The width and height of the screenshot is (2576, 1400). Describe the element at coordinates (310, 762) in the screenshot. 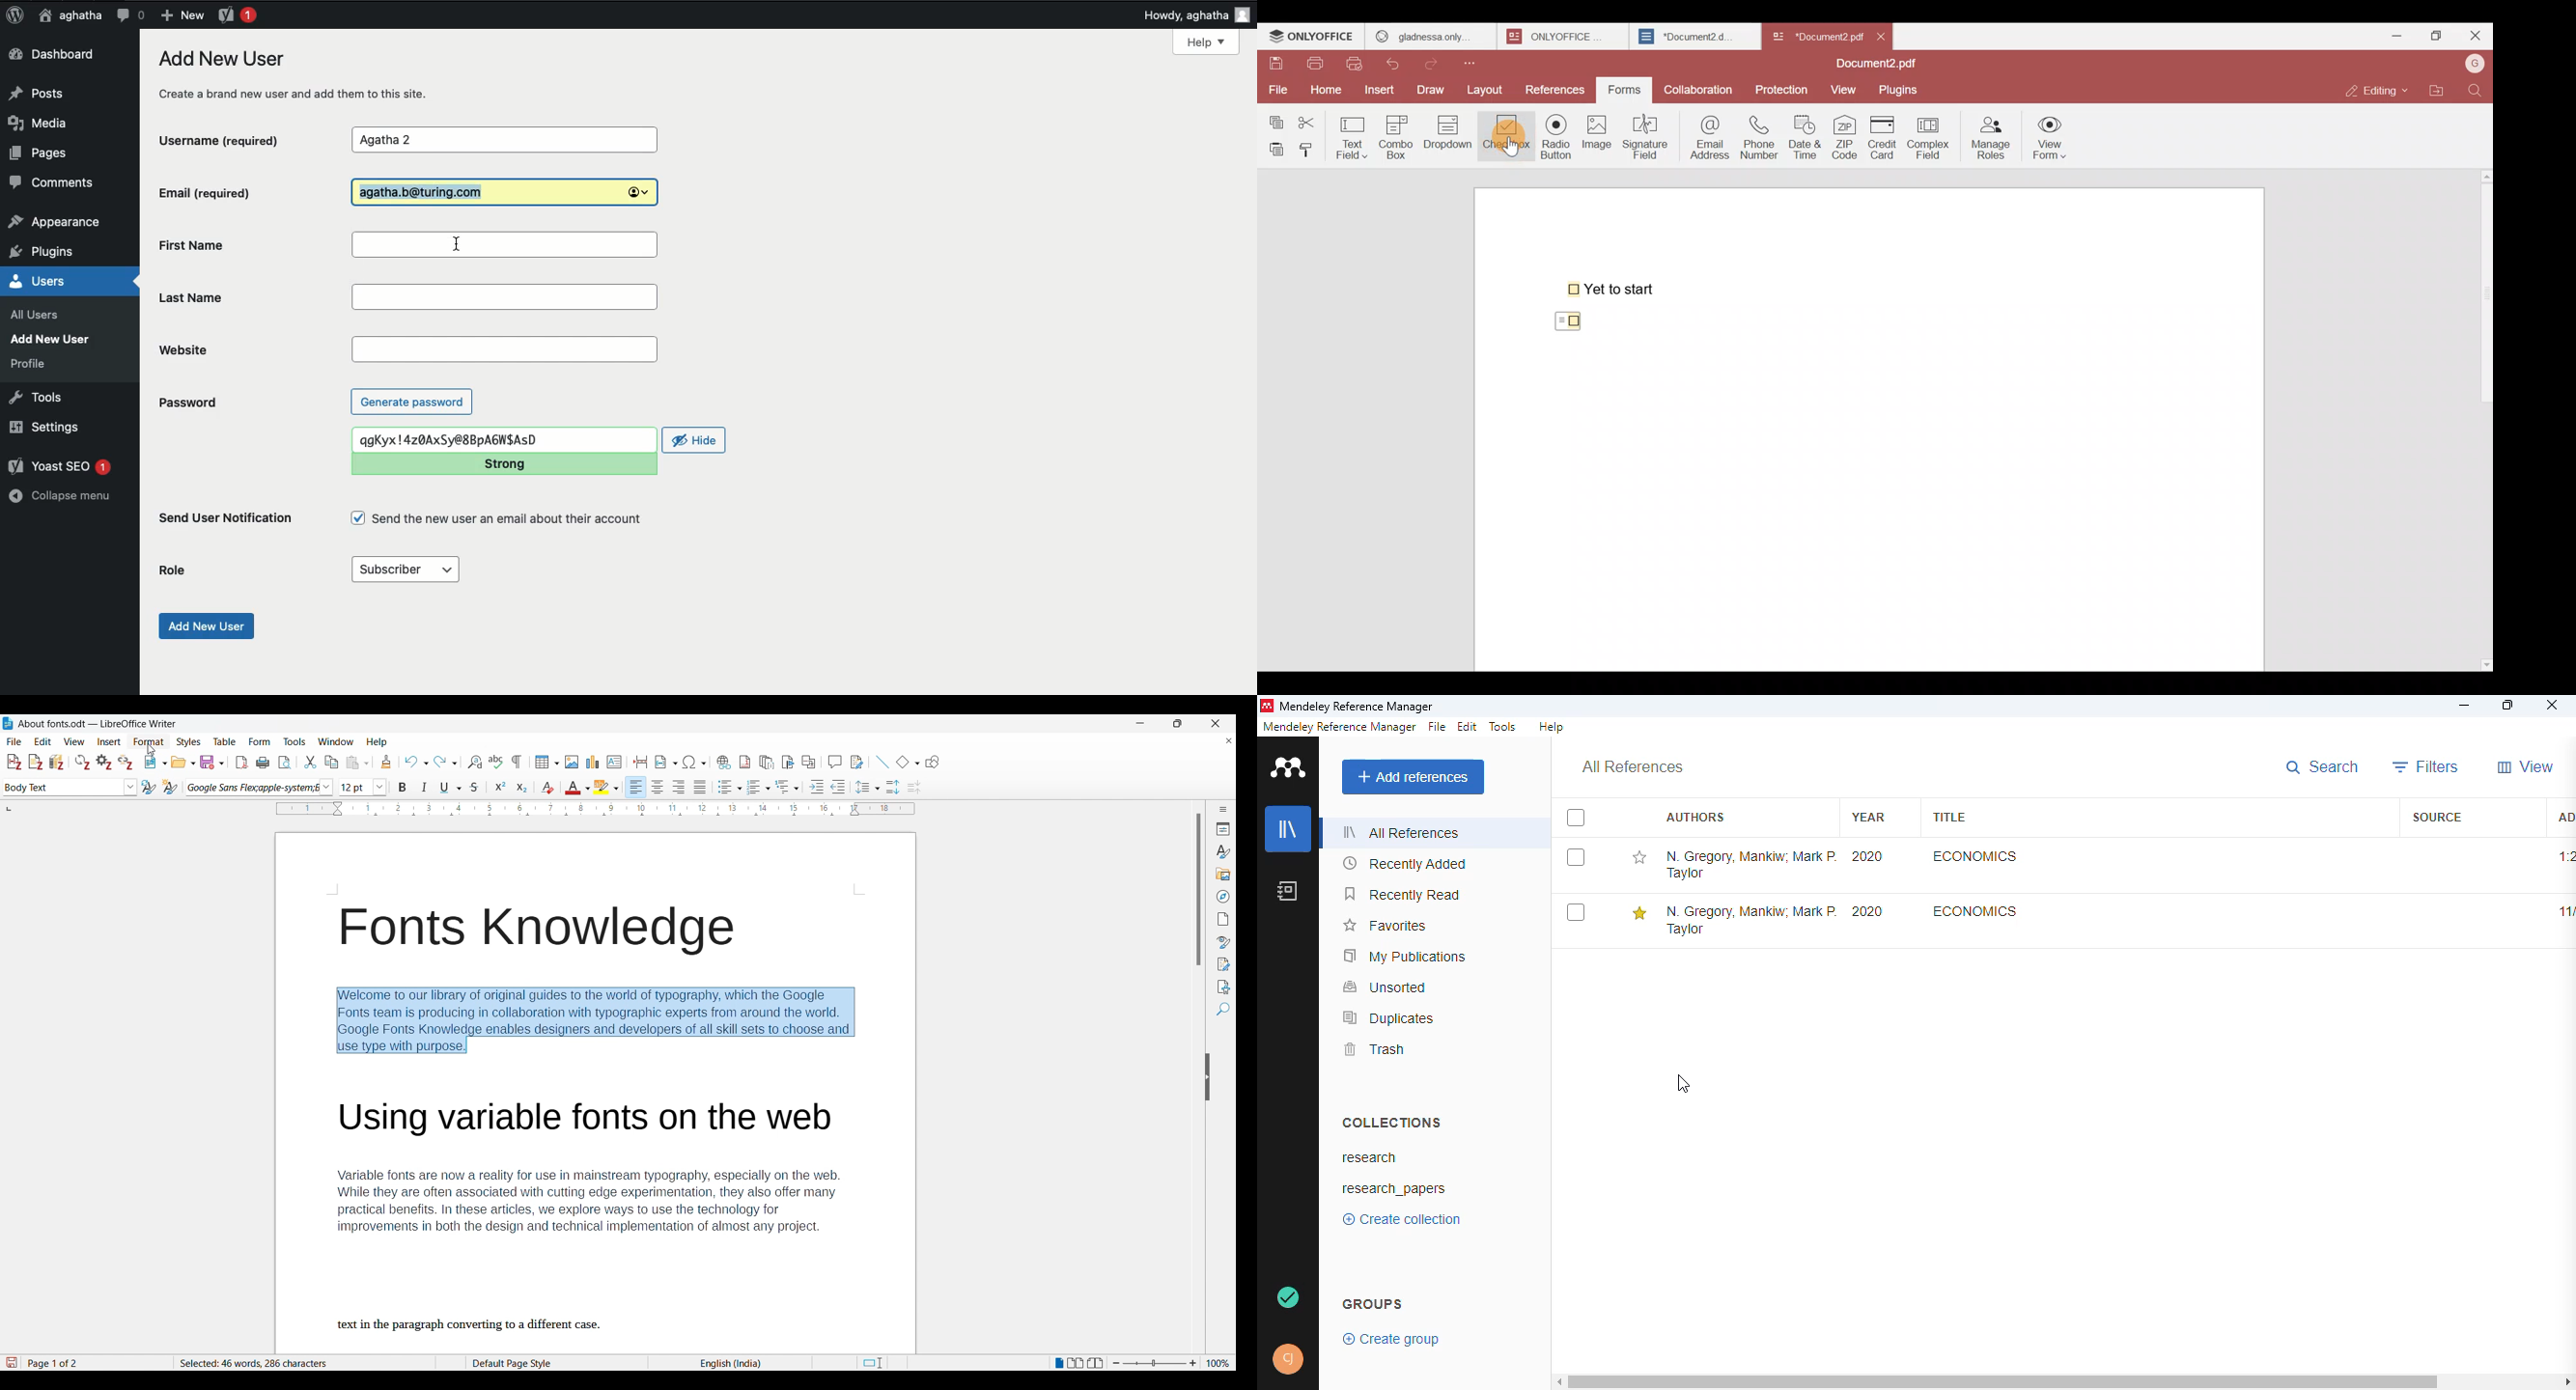

I see `Cut` at that location.